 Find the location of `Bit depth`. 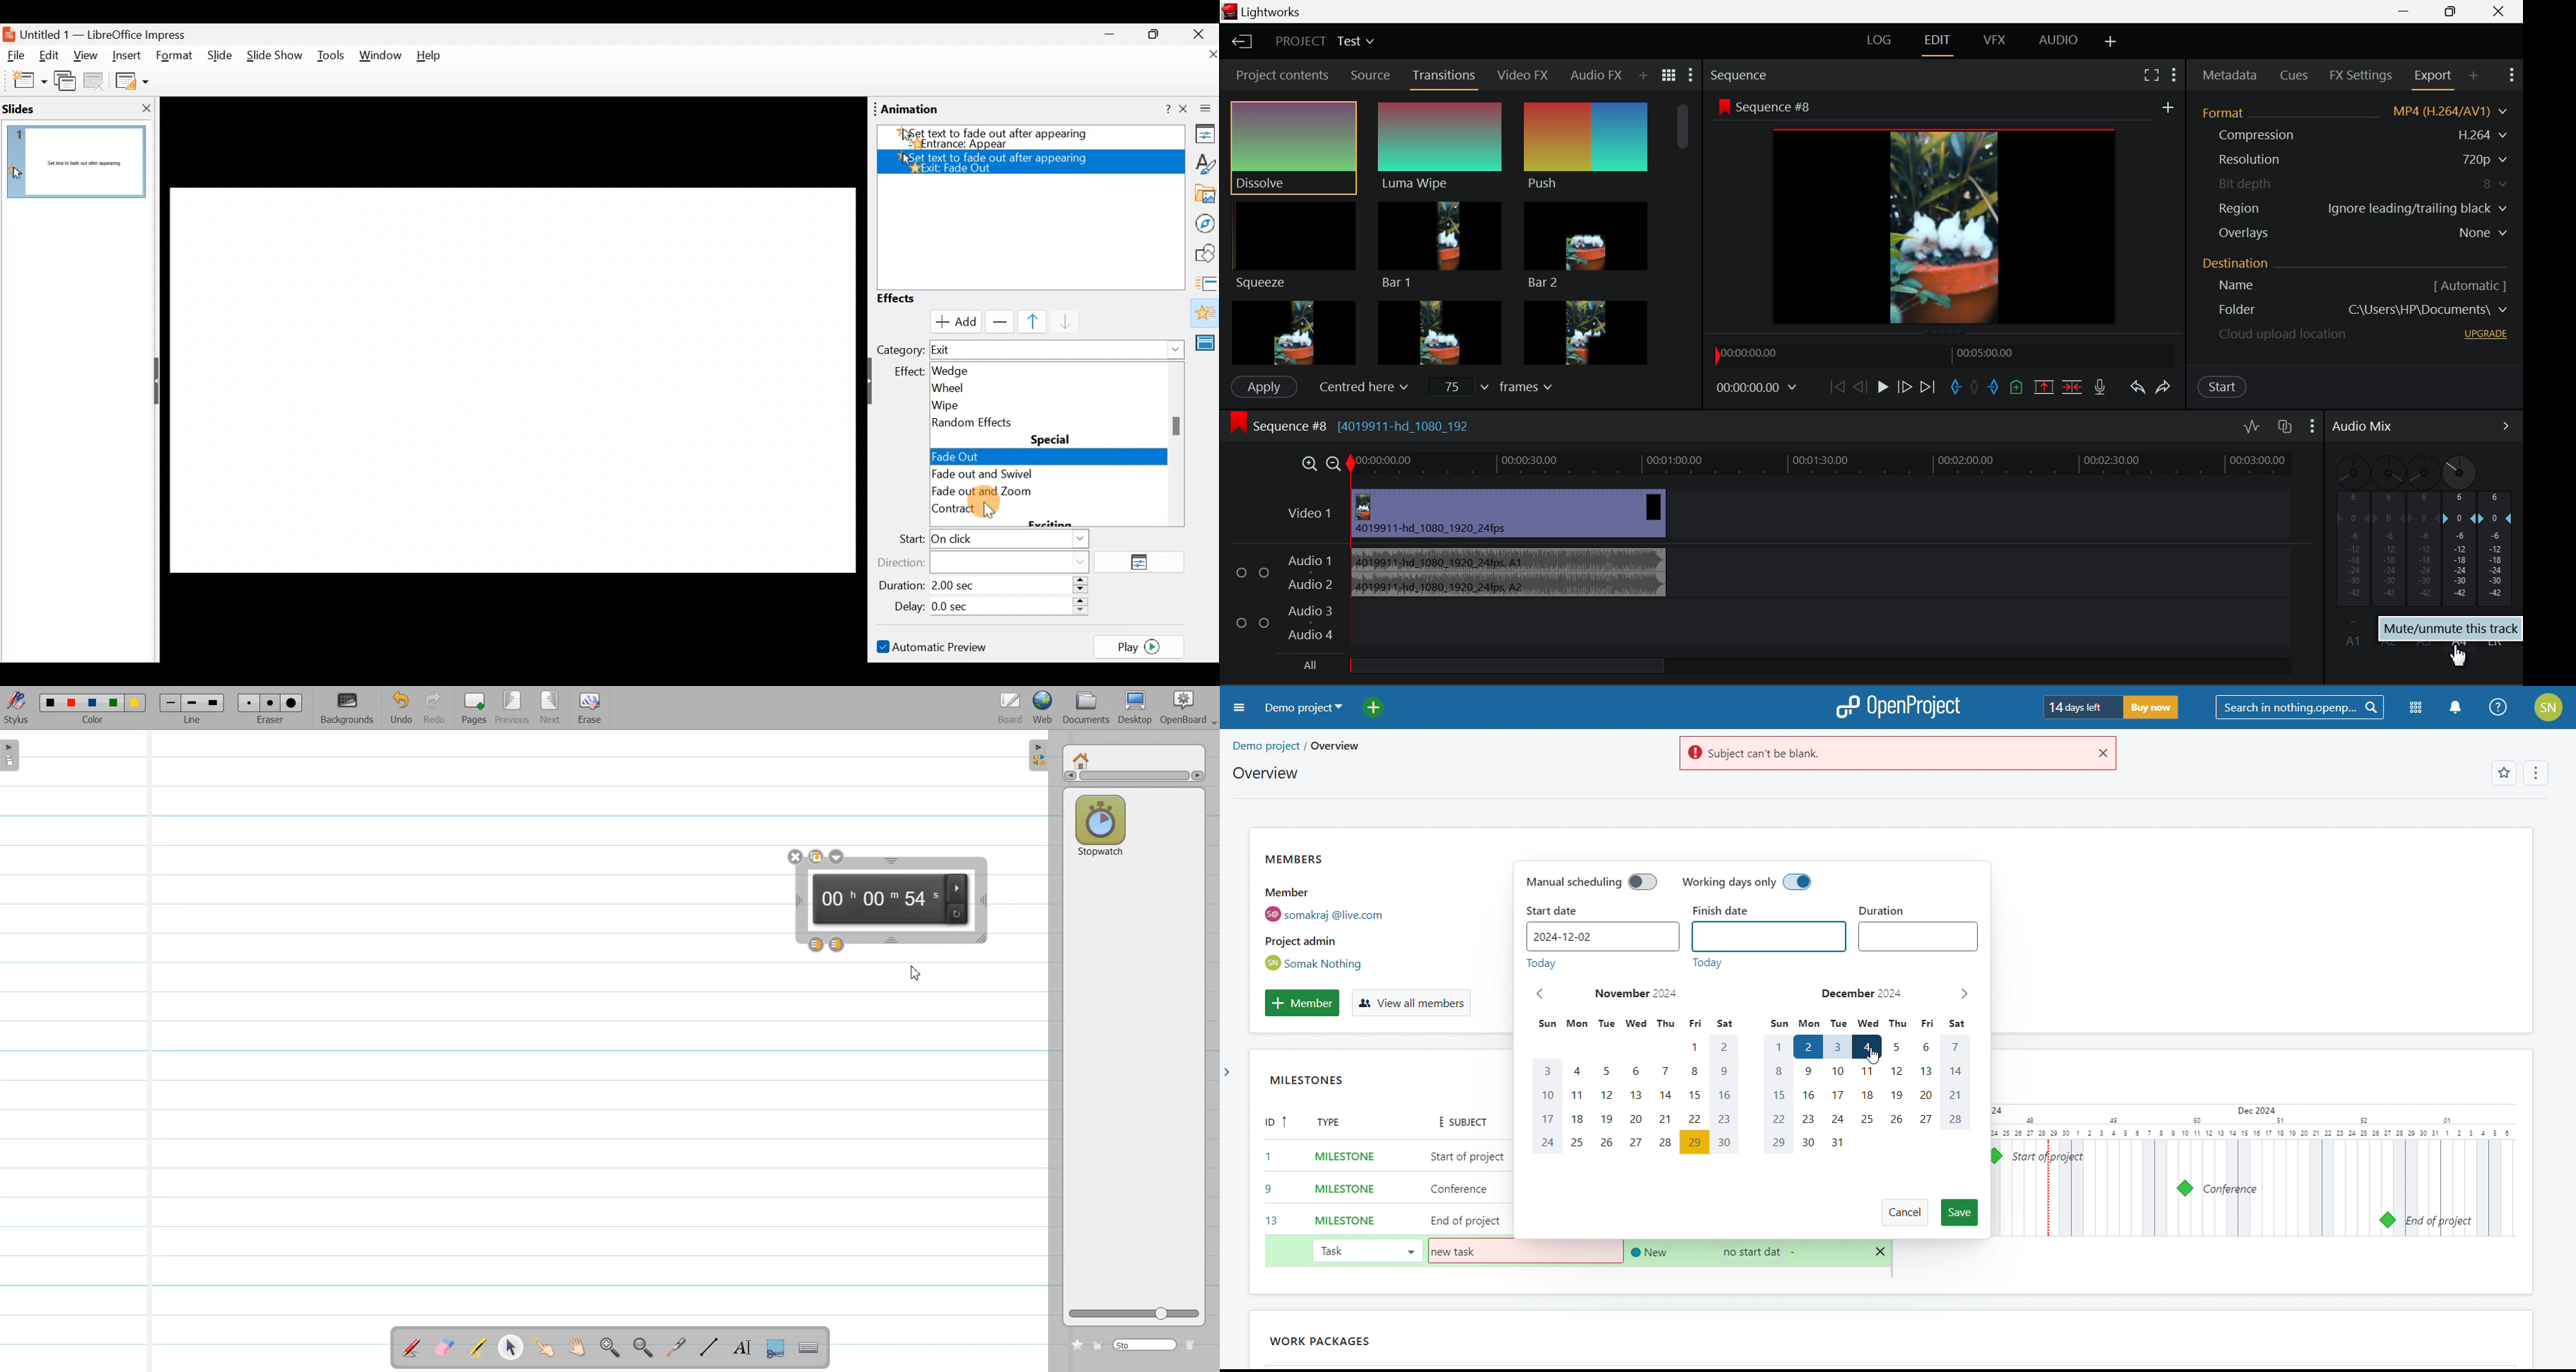

Bit depth is located at coordinates (2354, 184).